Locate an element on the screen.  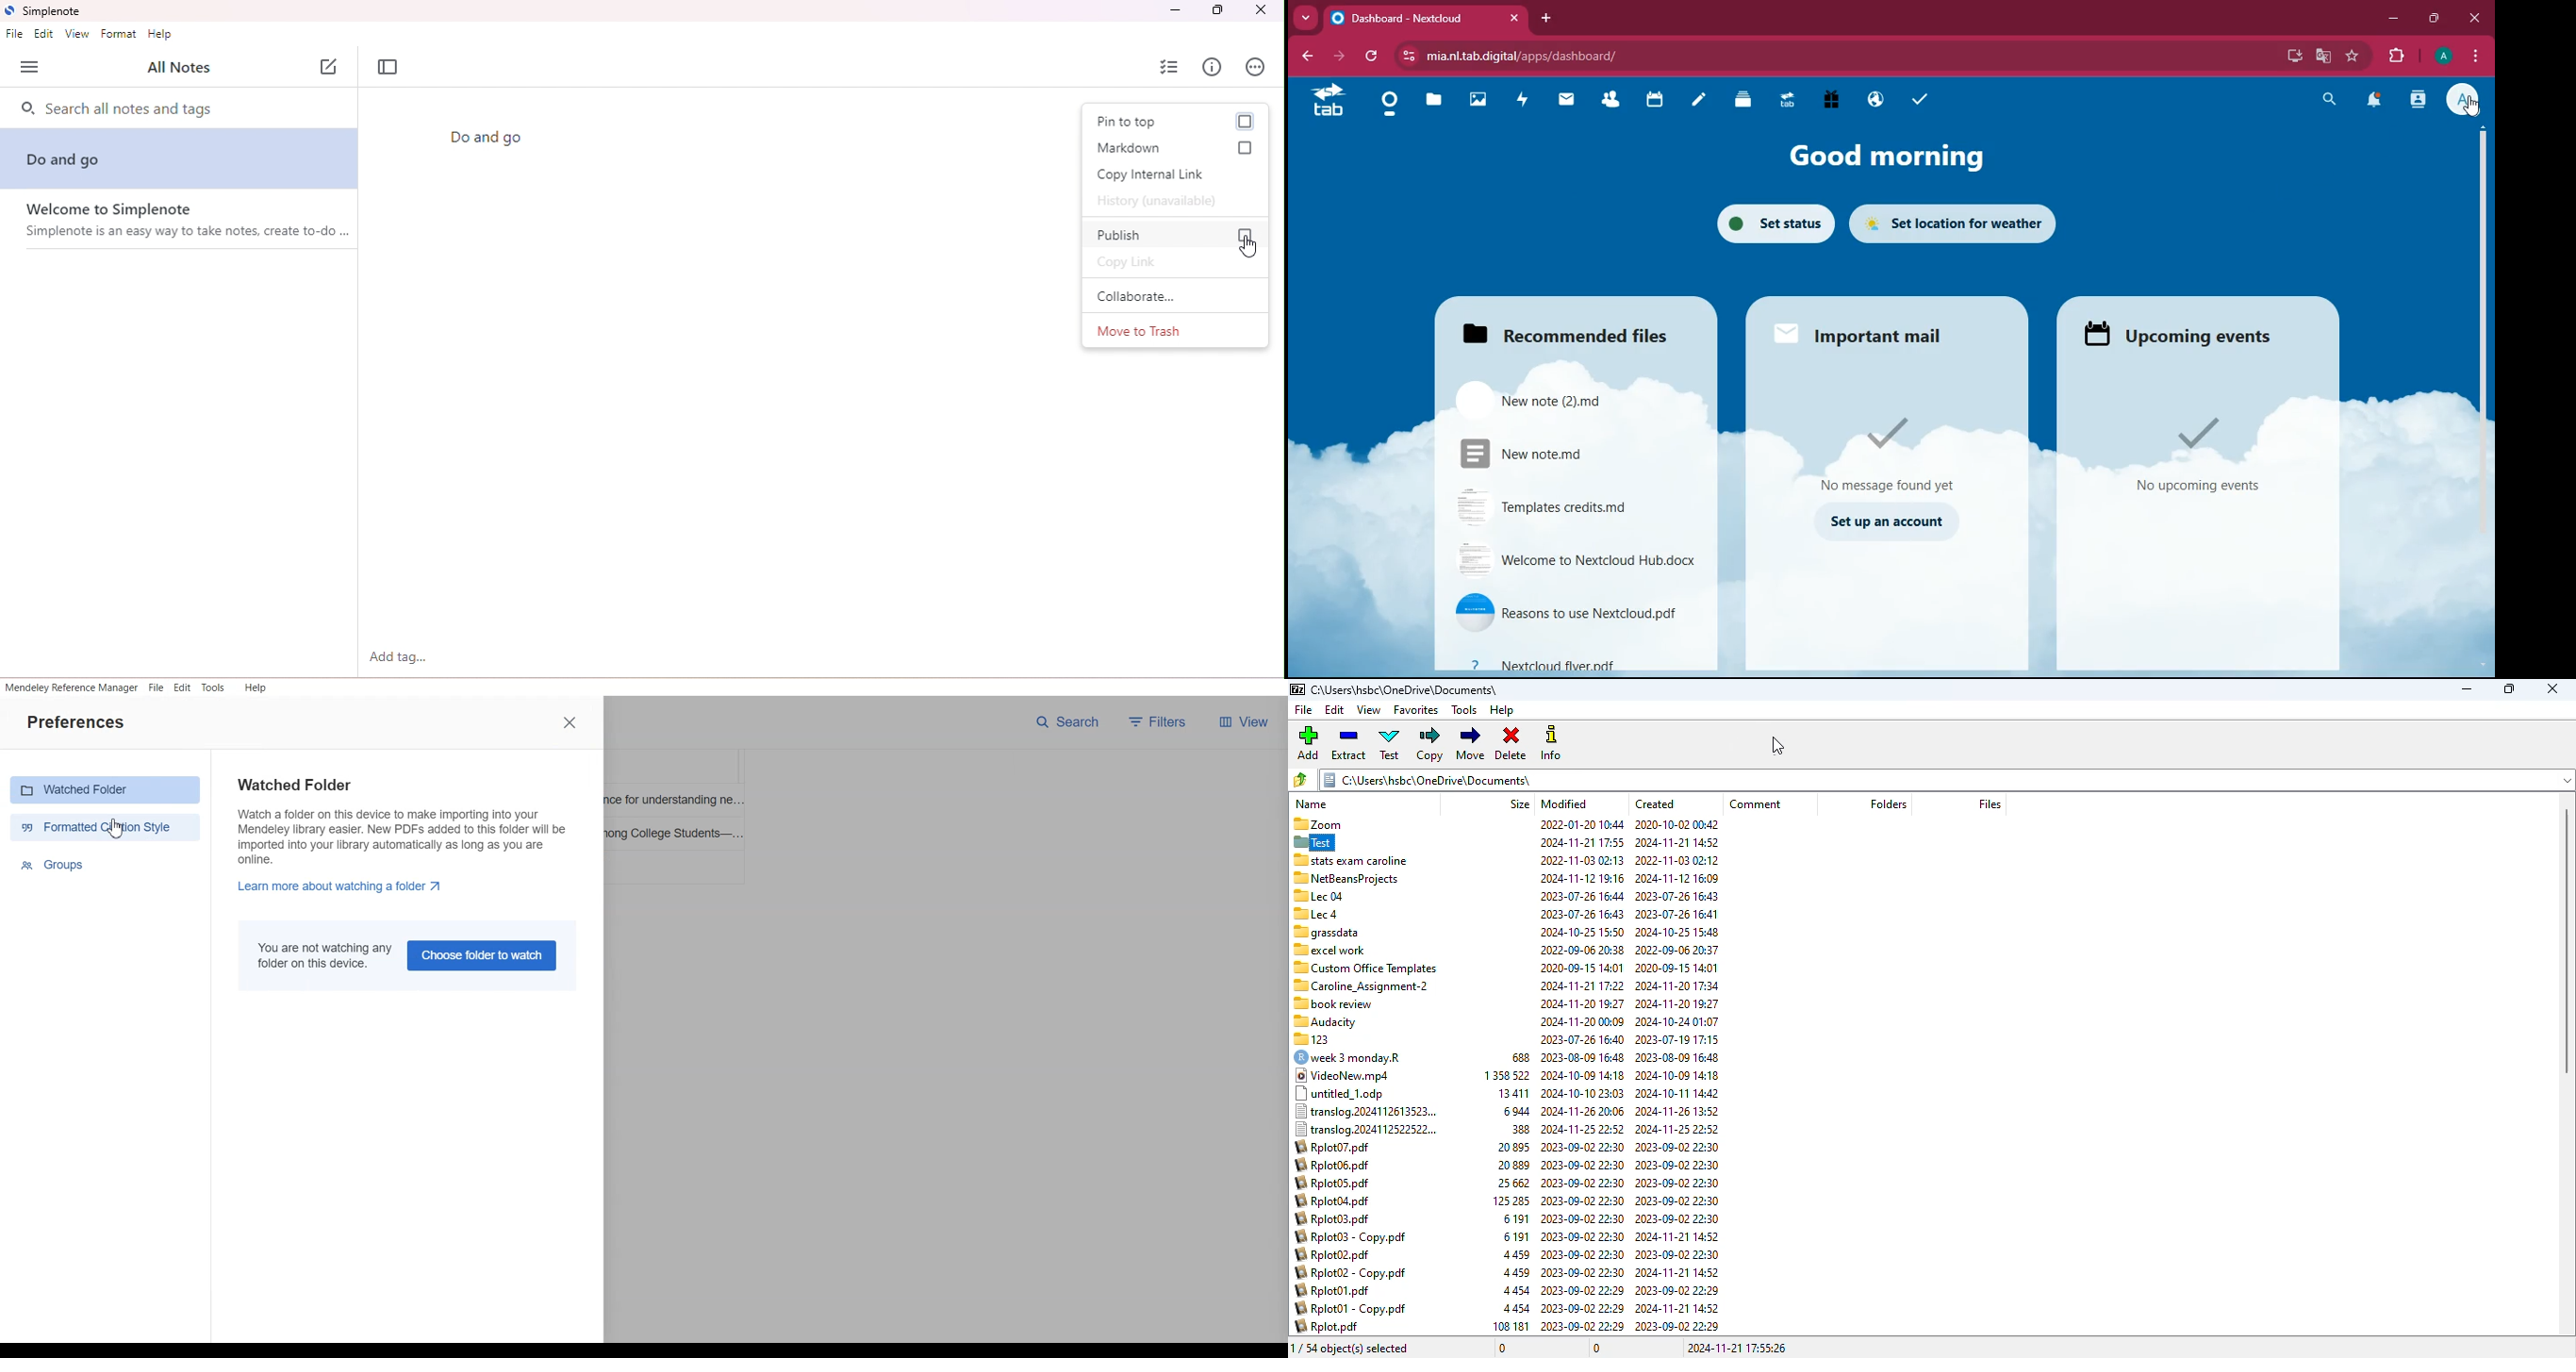
favourite is located at coordinates (2353, 56).